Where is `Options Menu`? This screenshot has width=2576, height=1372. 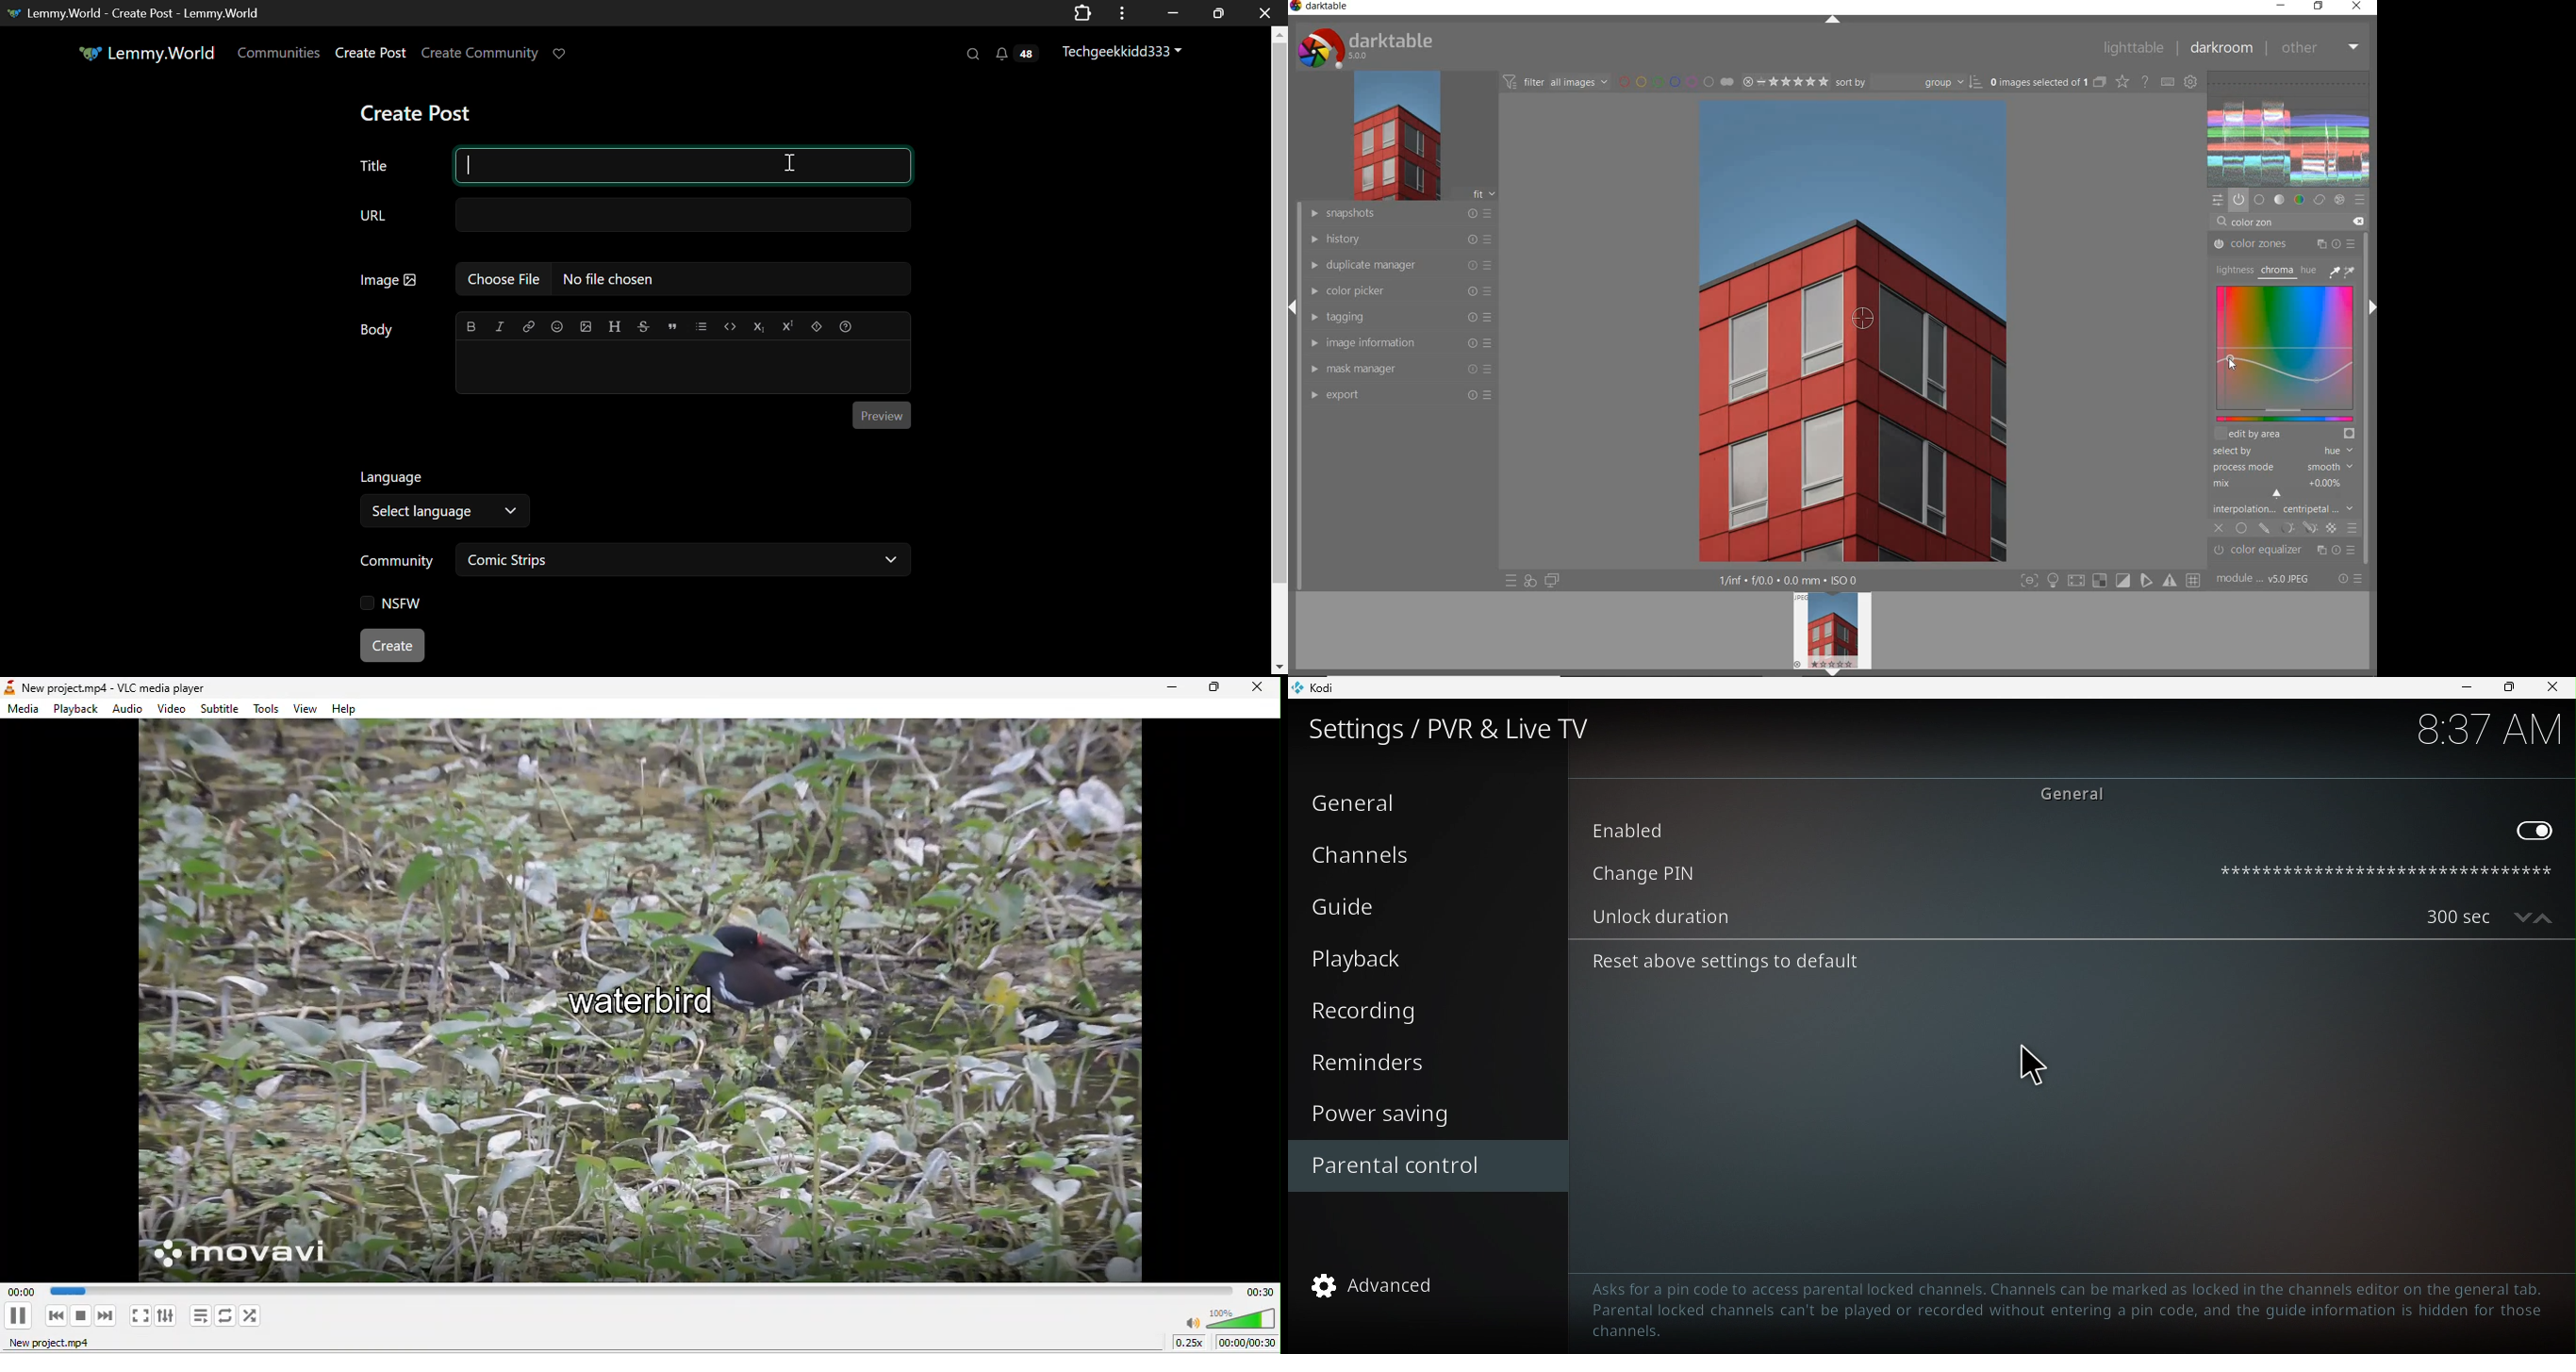 Options Menu is located at coordinates (1120, 12).